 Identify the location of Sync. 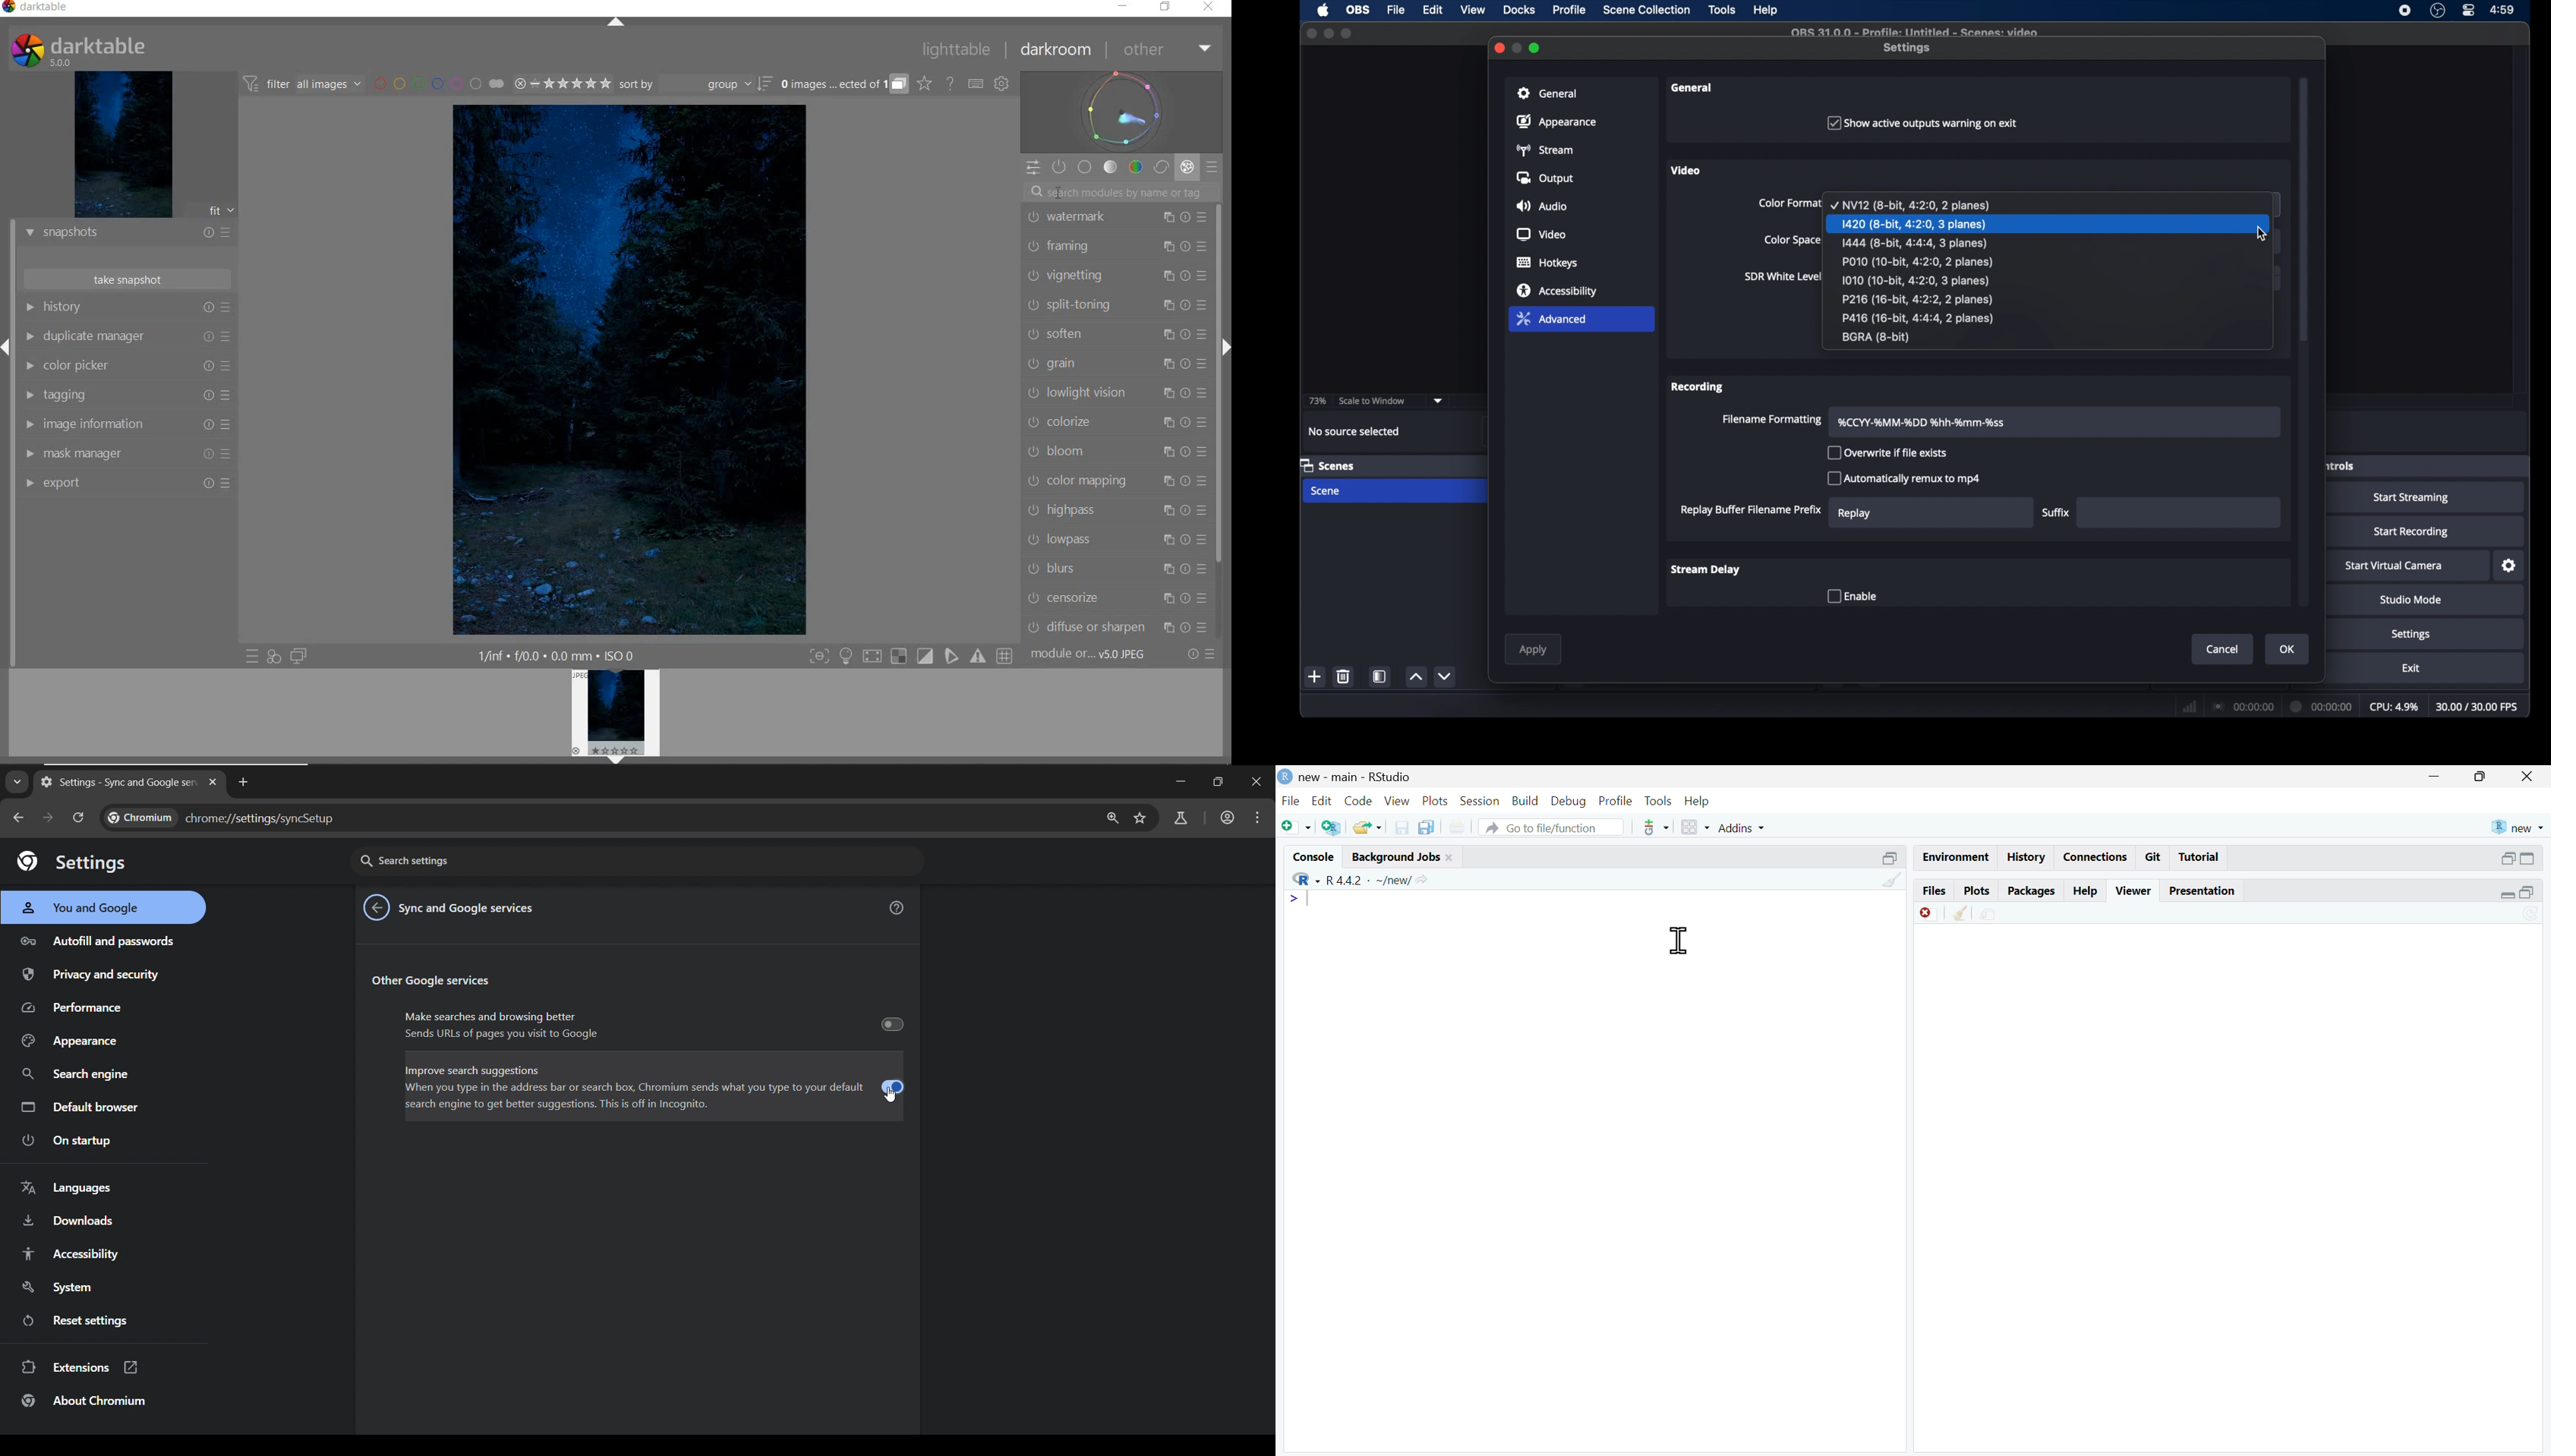
(2532, 914).